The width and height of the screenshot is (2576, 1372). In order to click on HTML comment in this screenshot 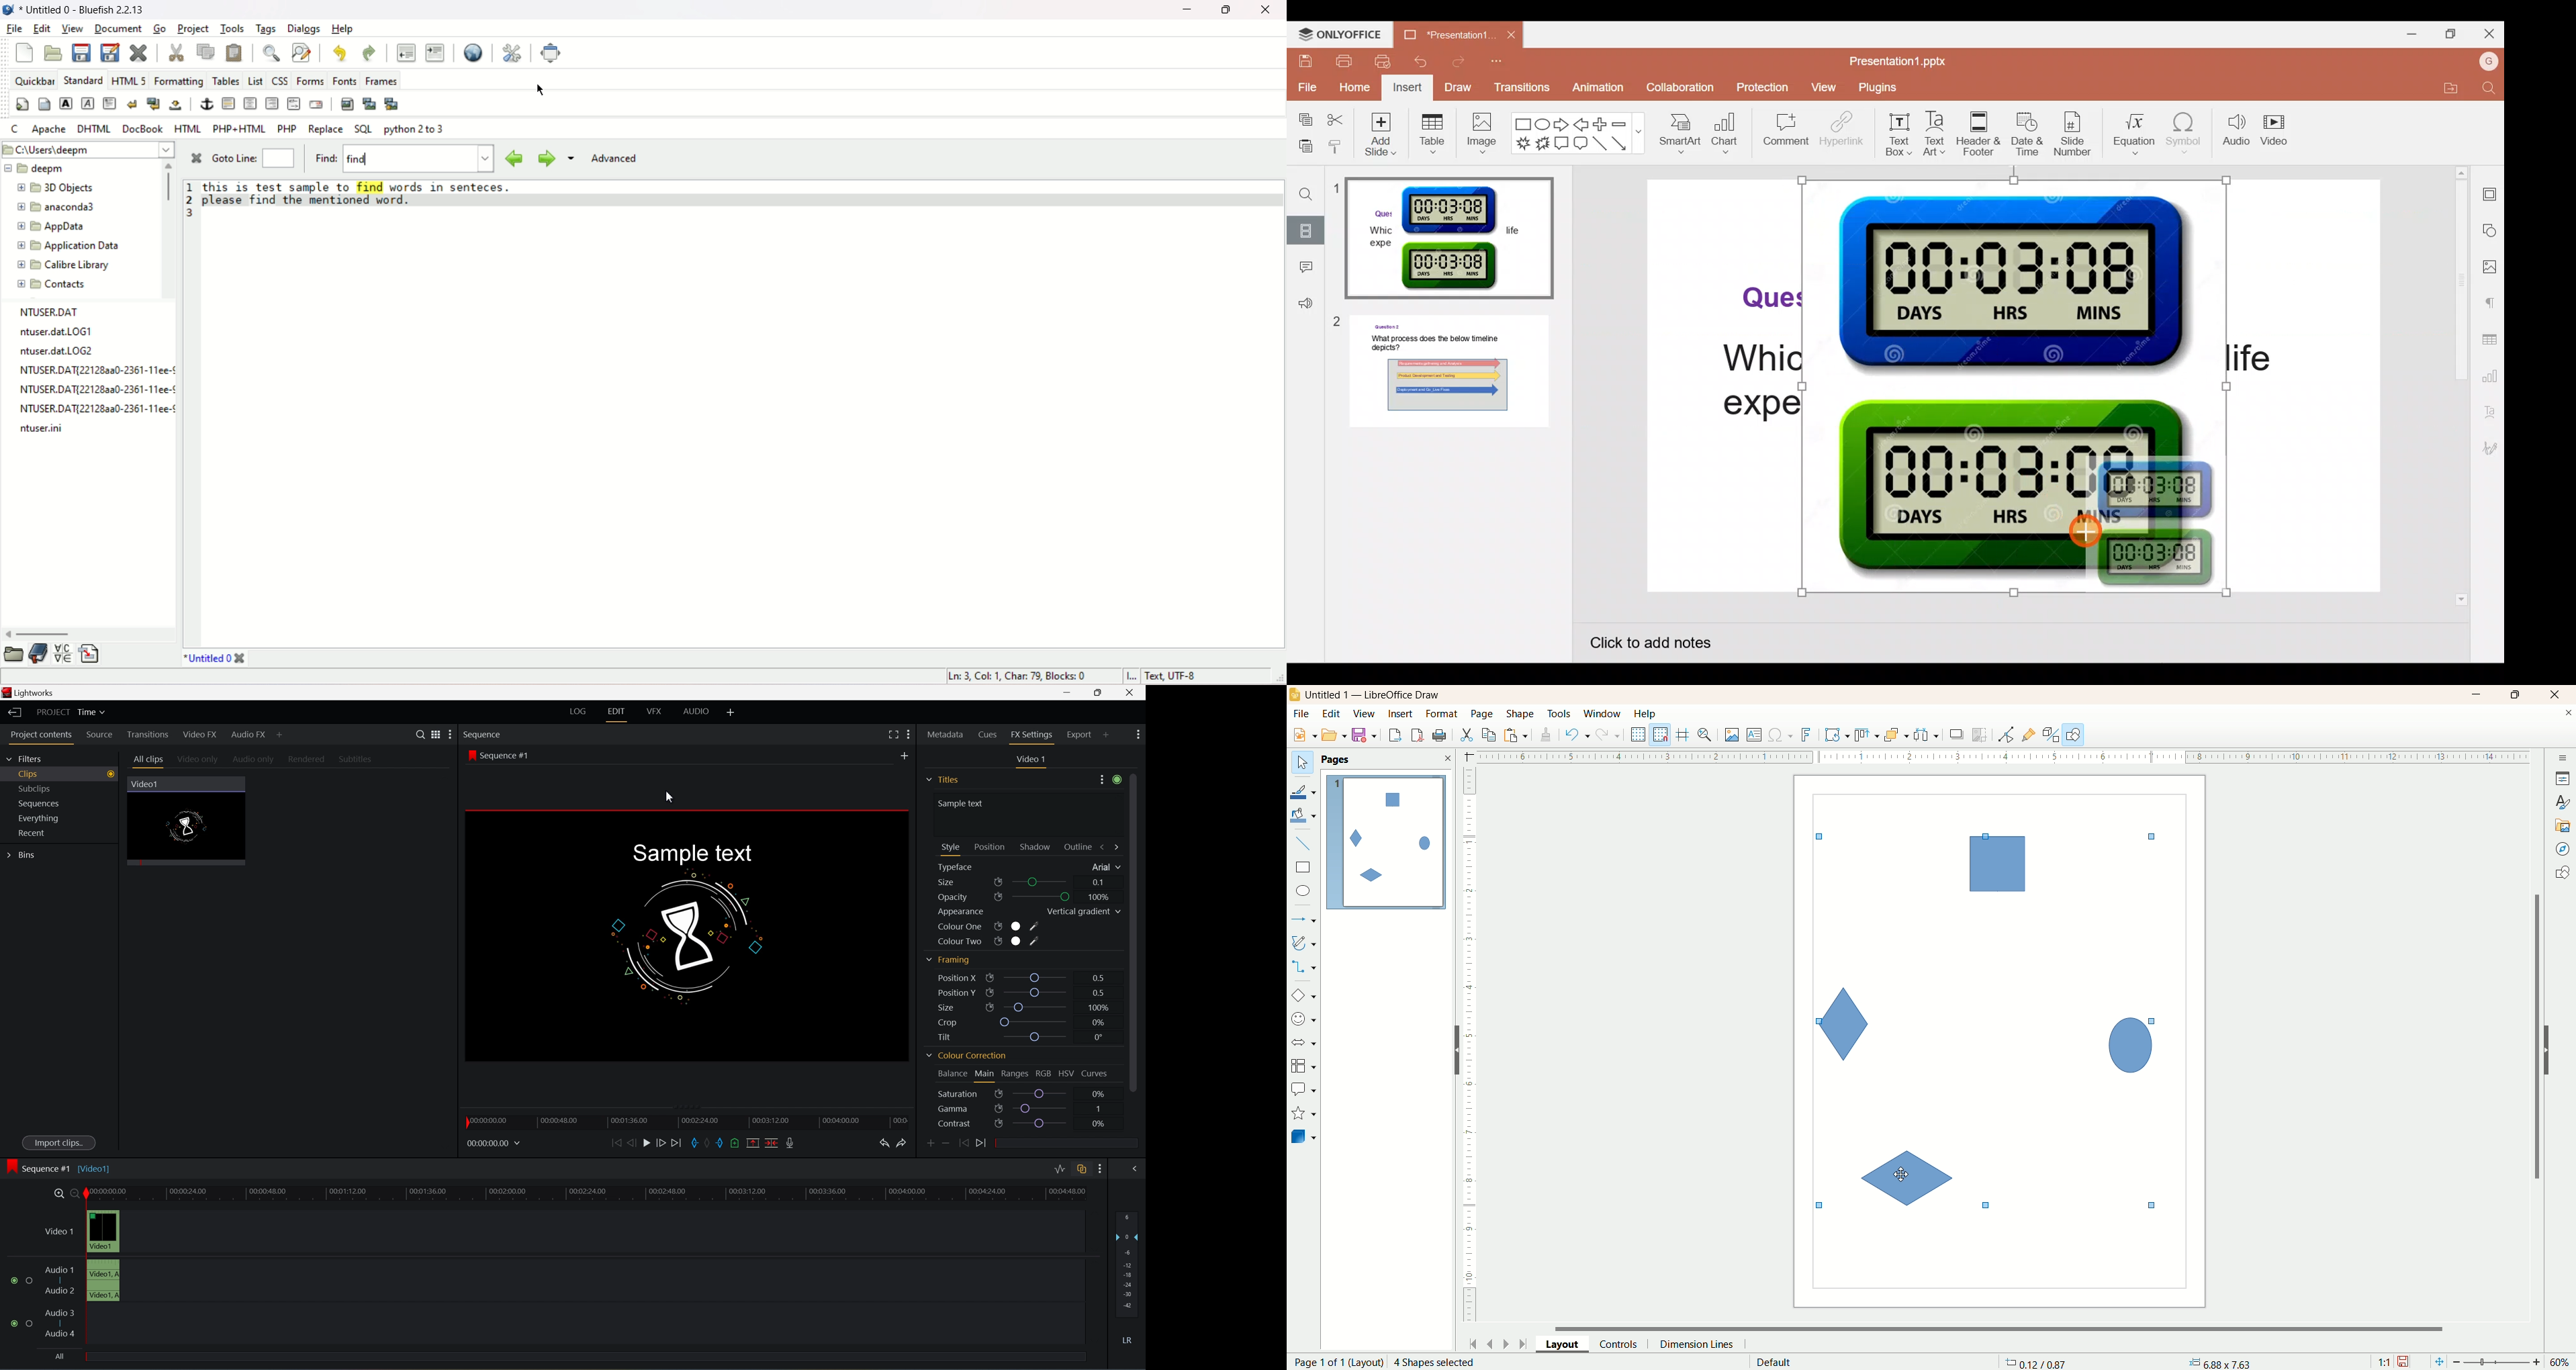, I will do `click(293, 103)`.